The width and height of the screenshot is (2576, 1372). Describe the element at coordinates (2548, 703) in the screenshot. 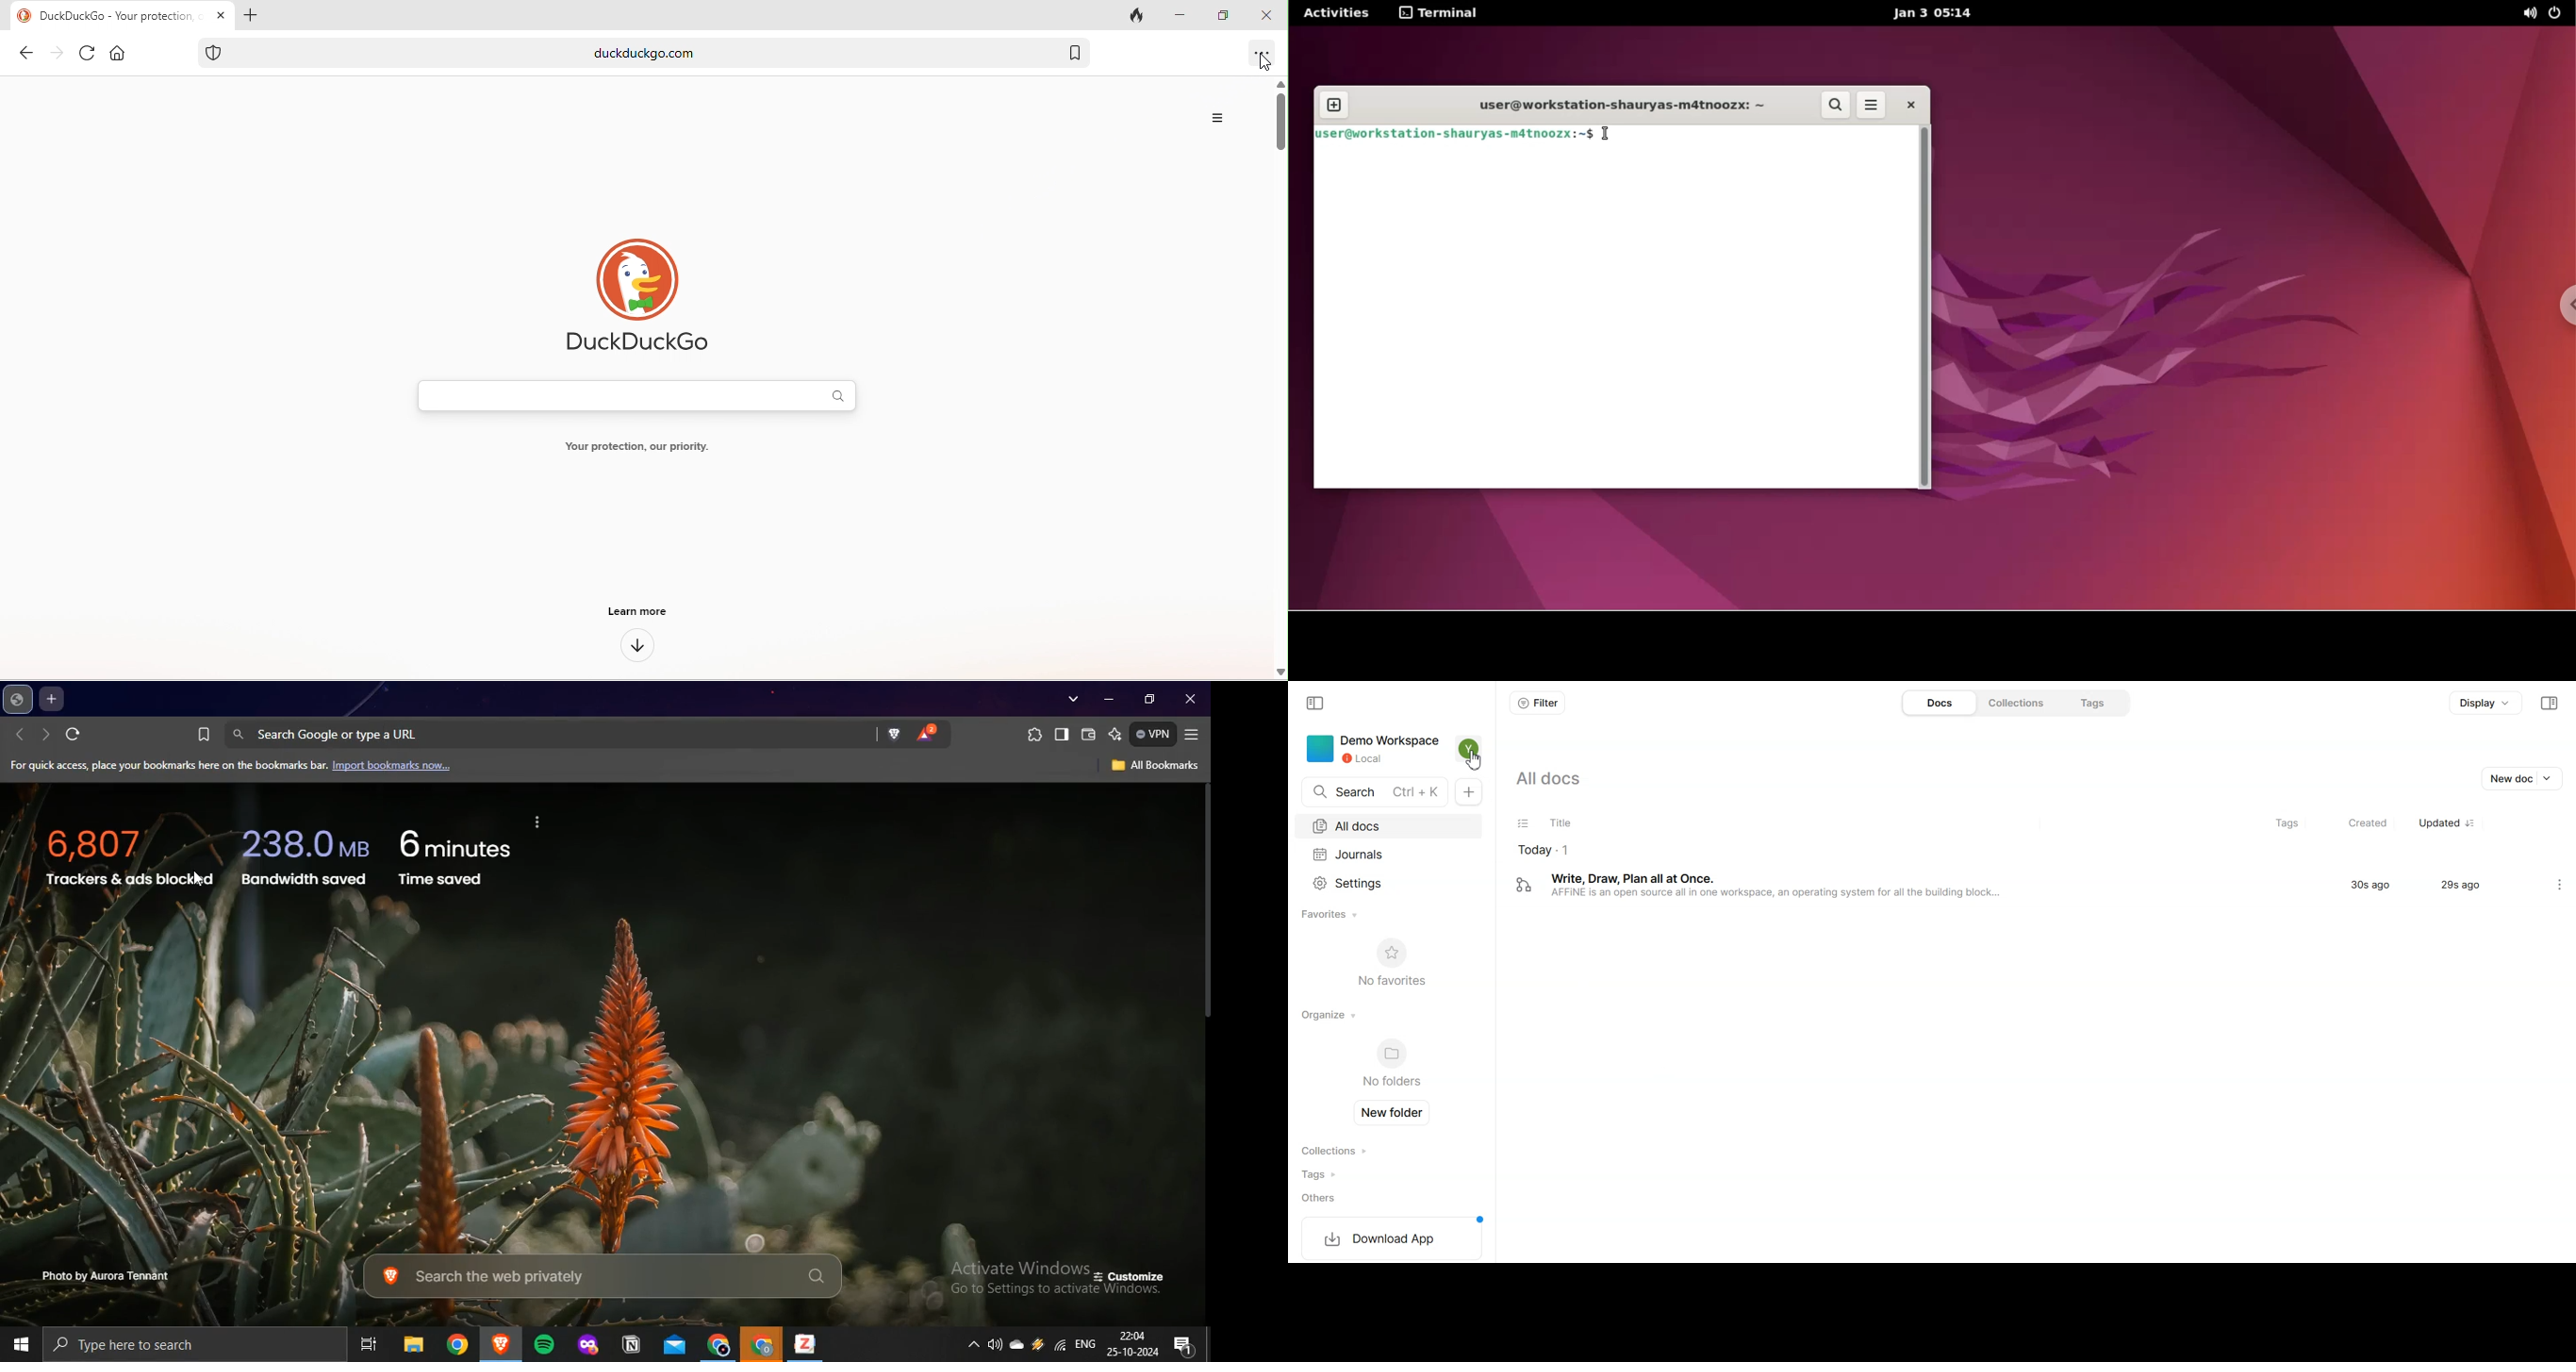

I see `Collapse sidebar` at that location.